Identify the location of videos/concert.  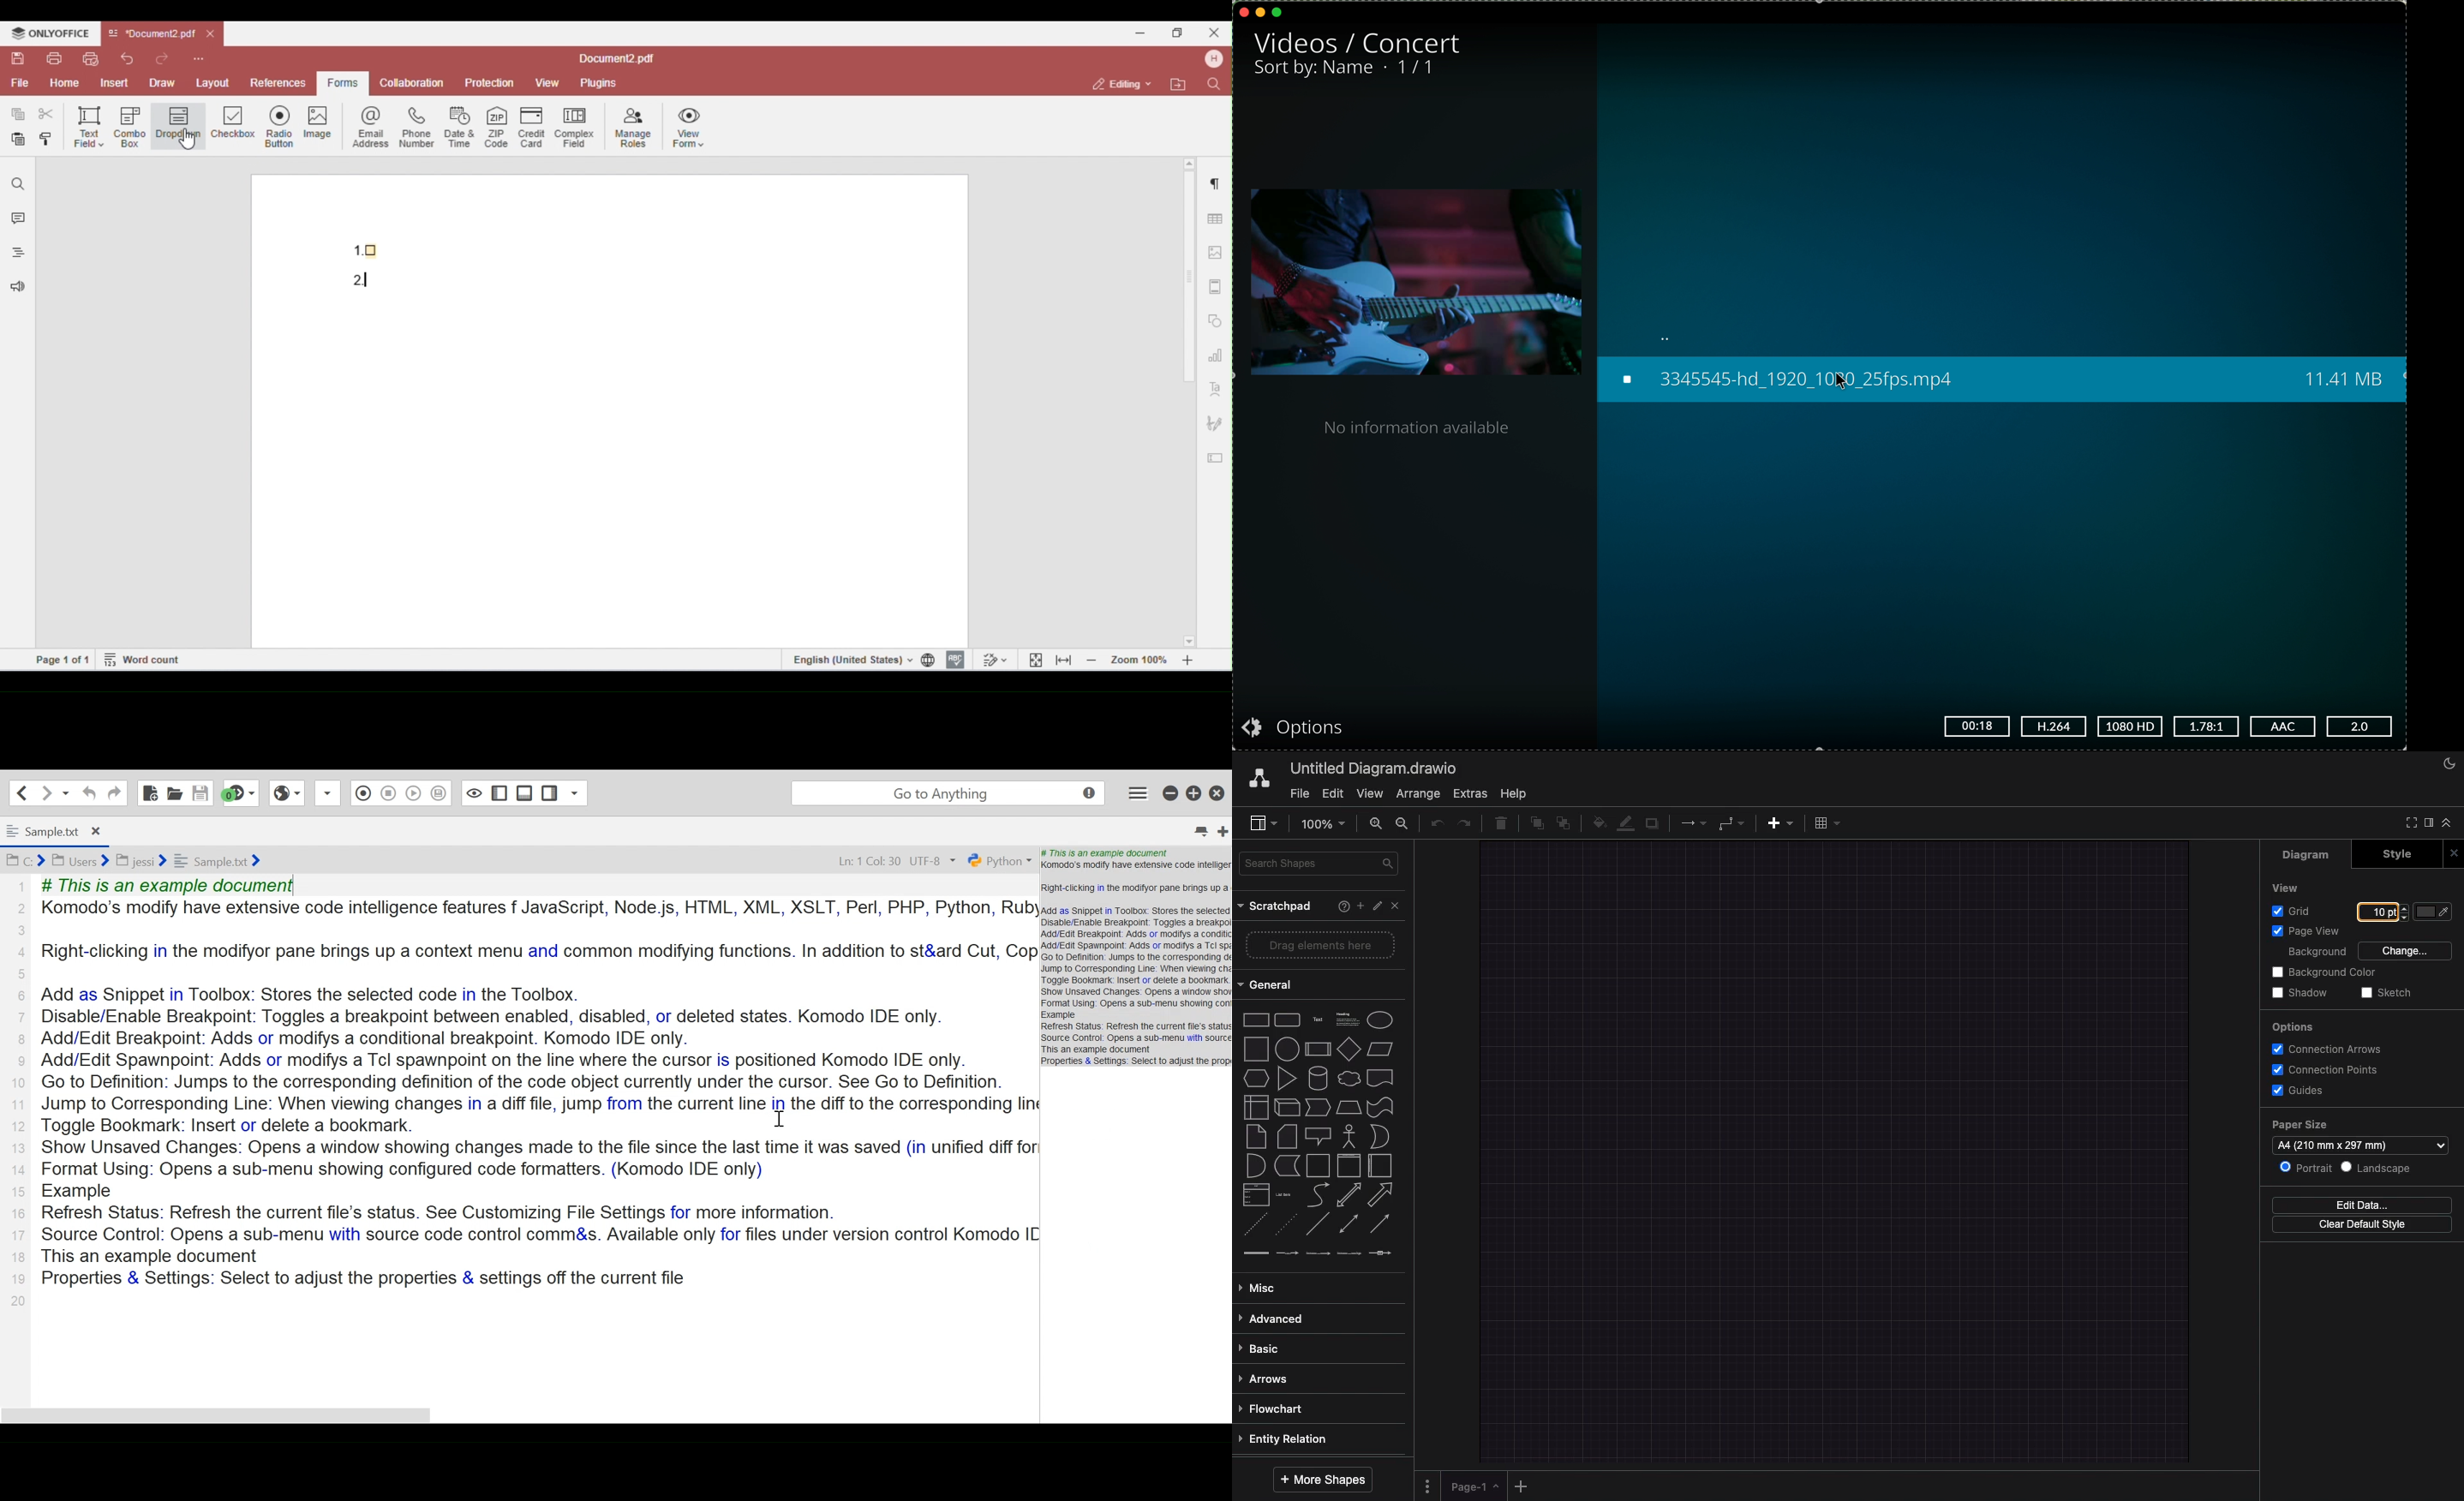
(1358, 41).